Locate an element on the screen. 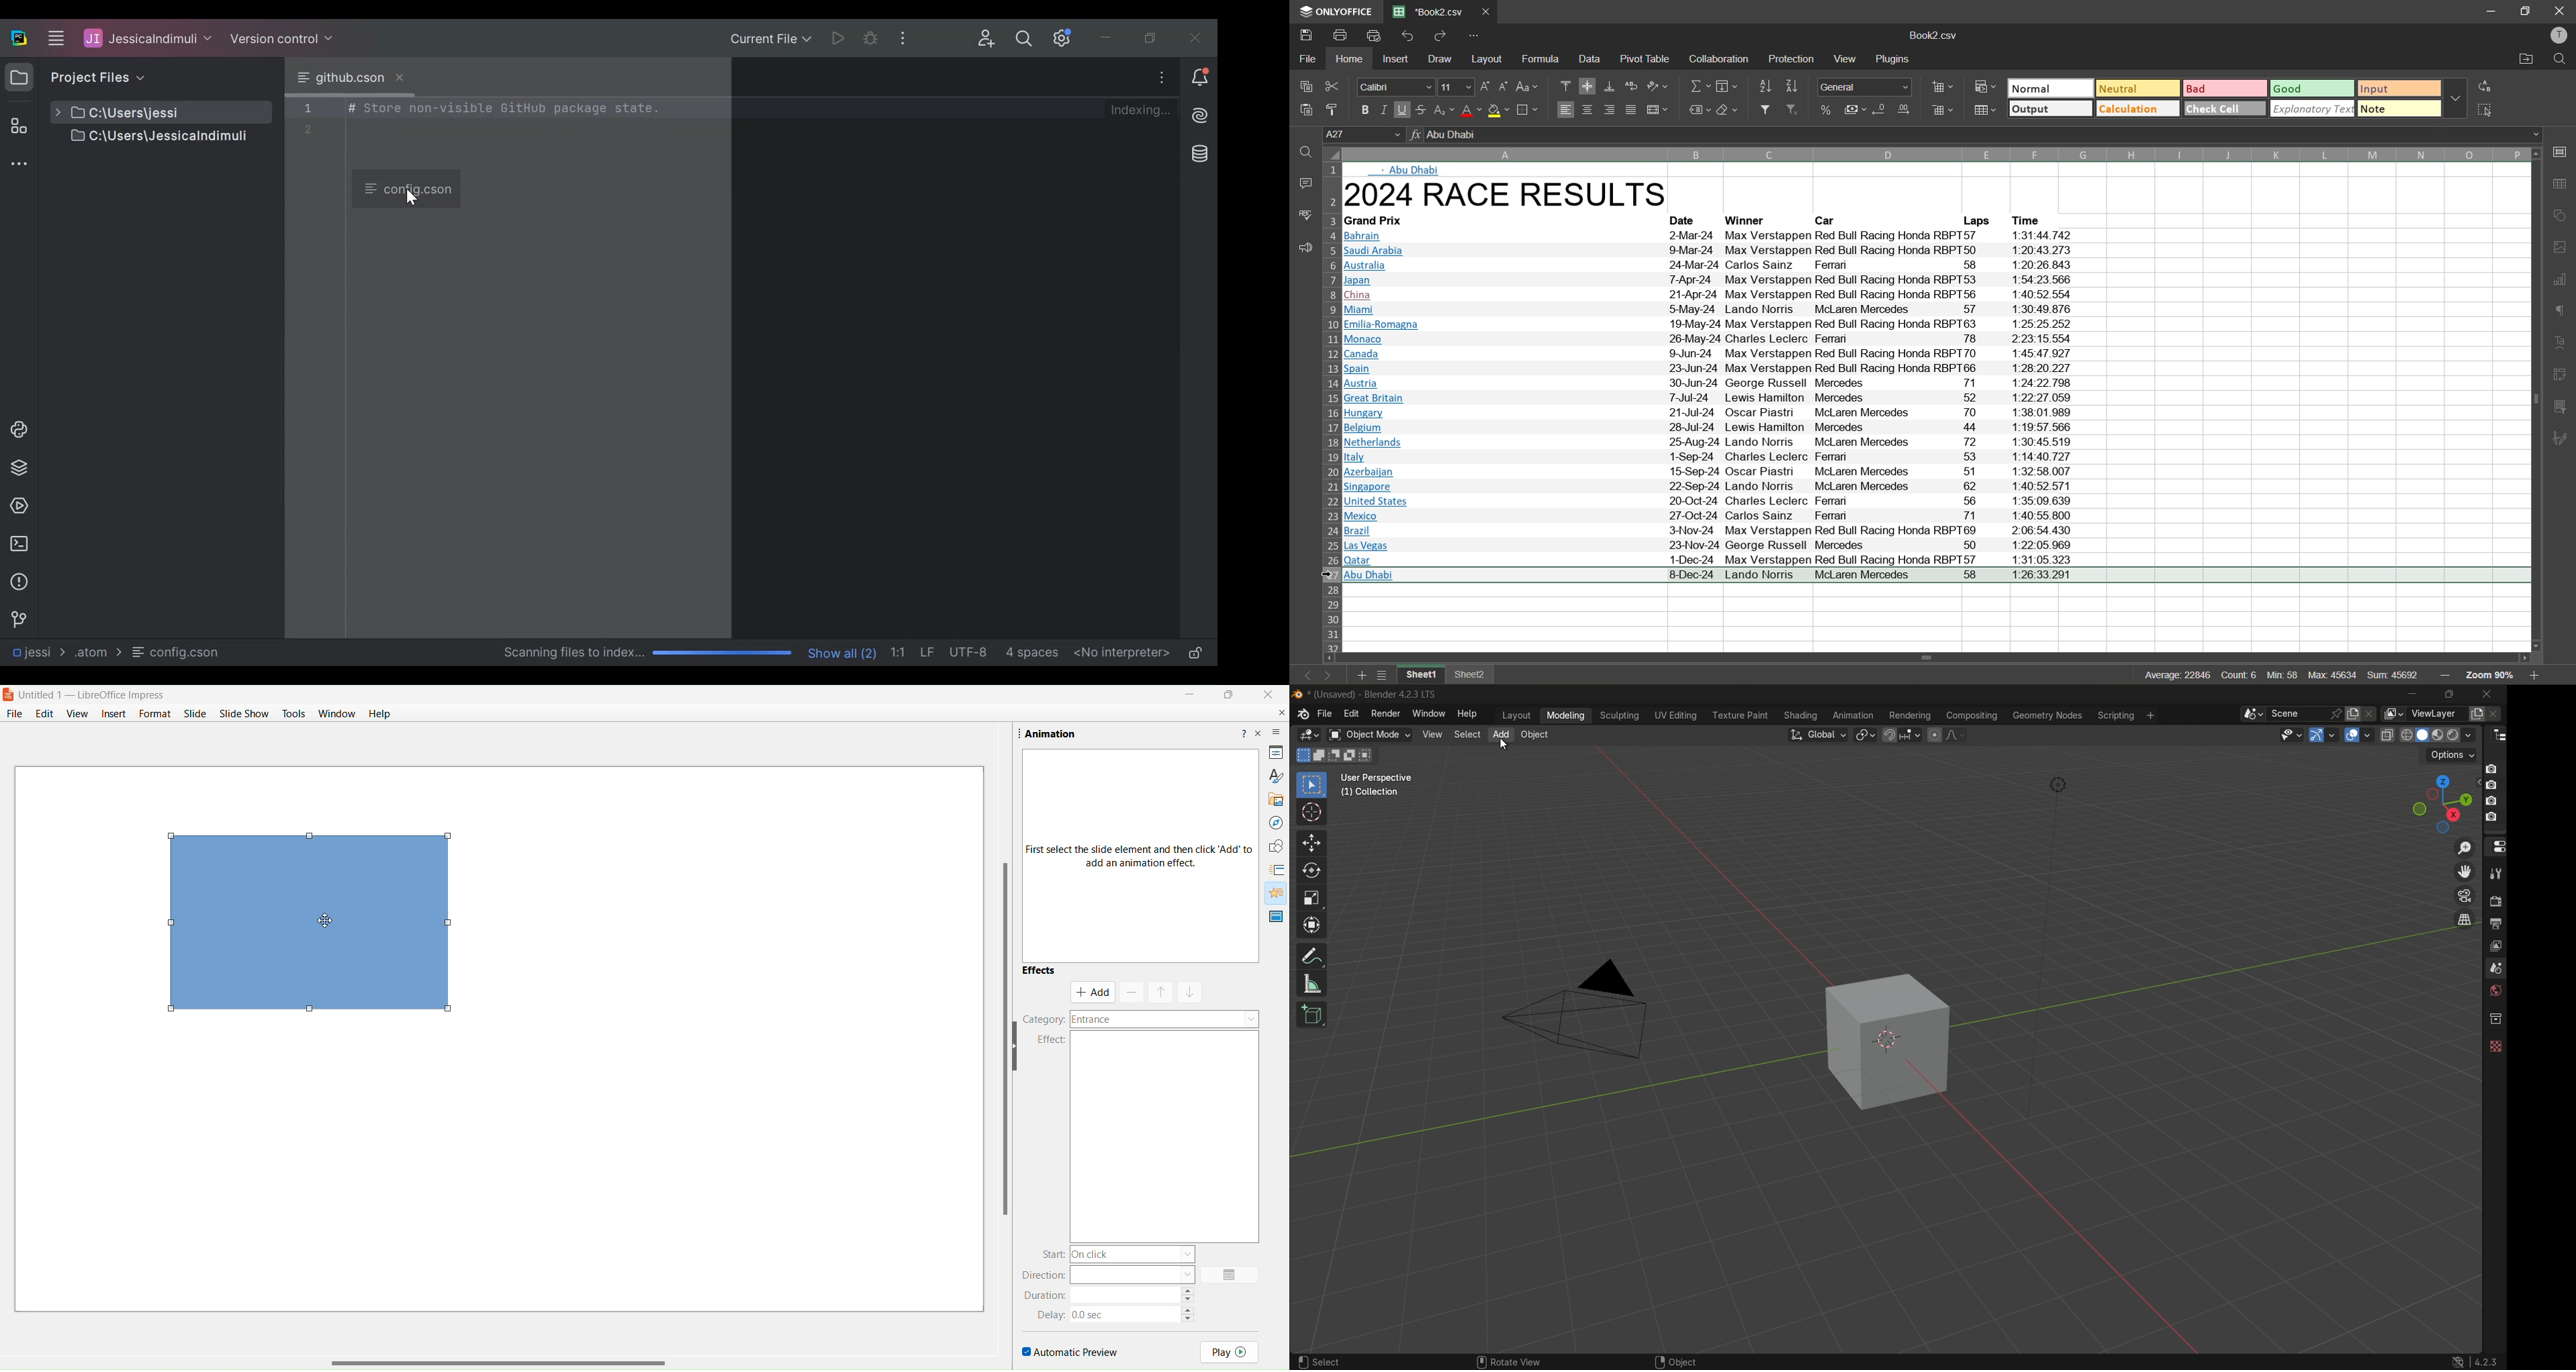  text info is located at coordinates (1413, 170).